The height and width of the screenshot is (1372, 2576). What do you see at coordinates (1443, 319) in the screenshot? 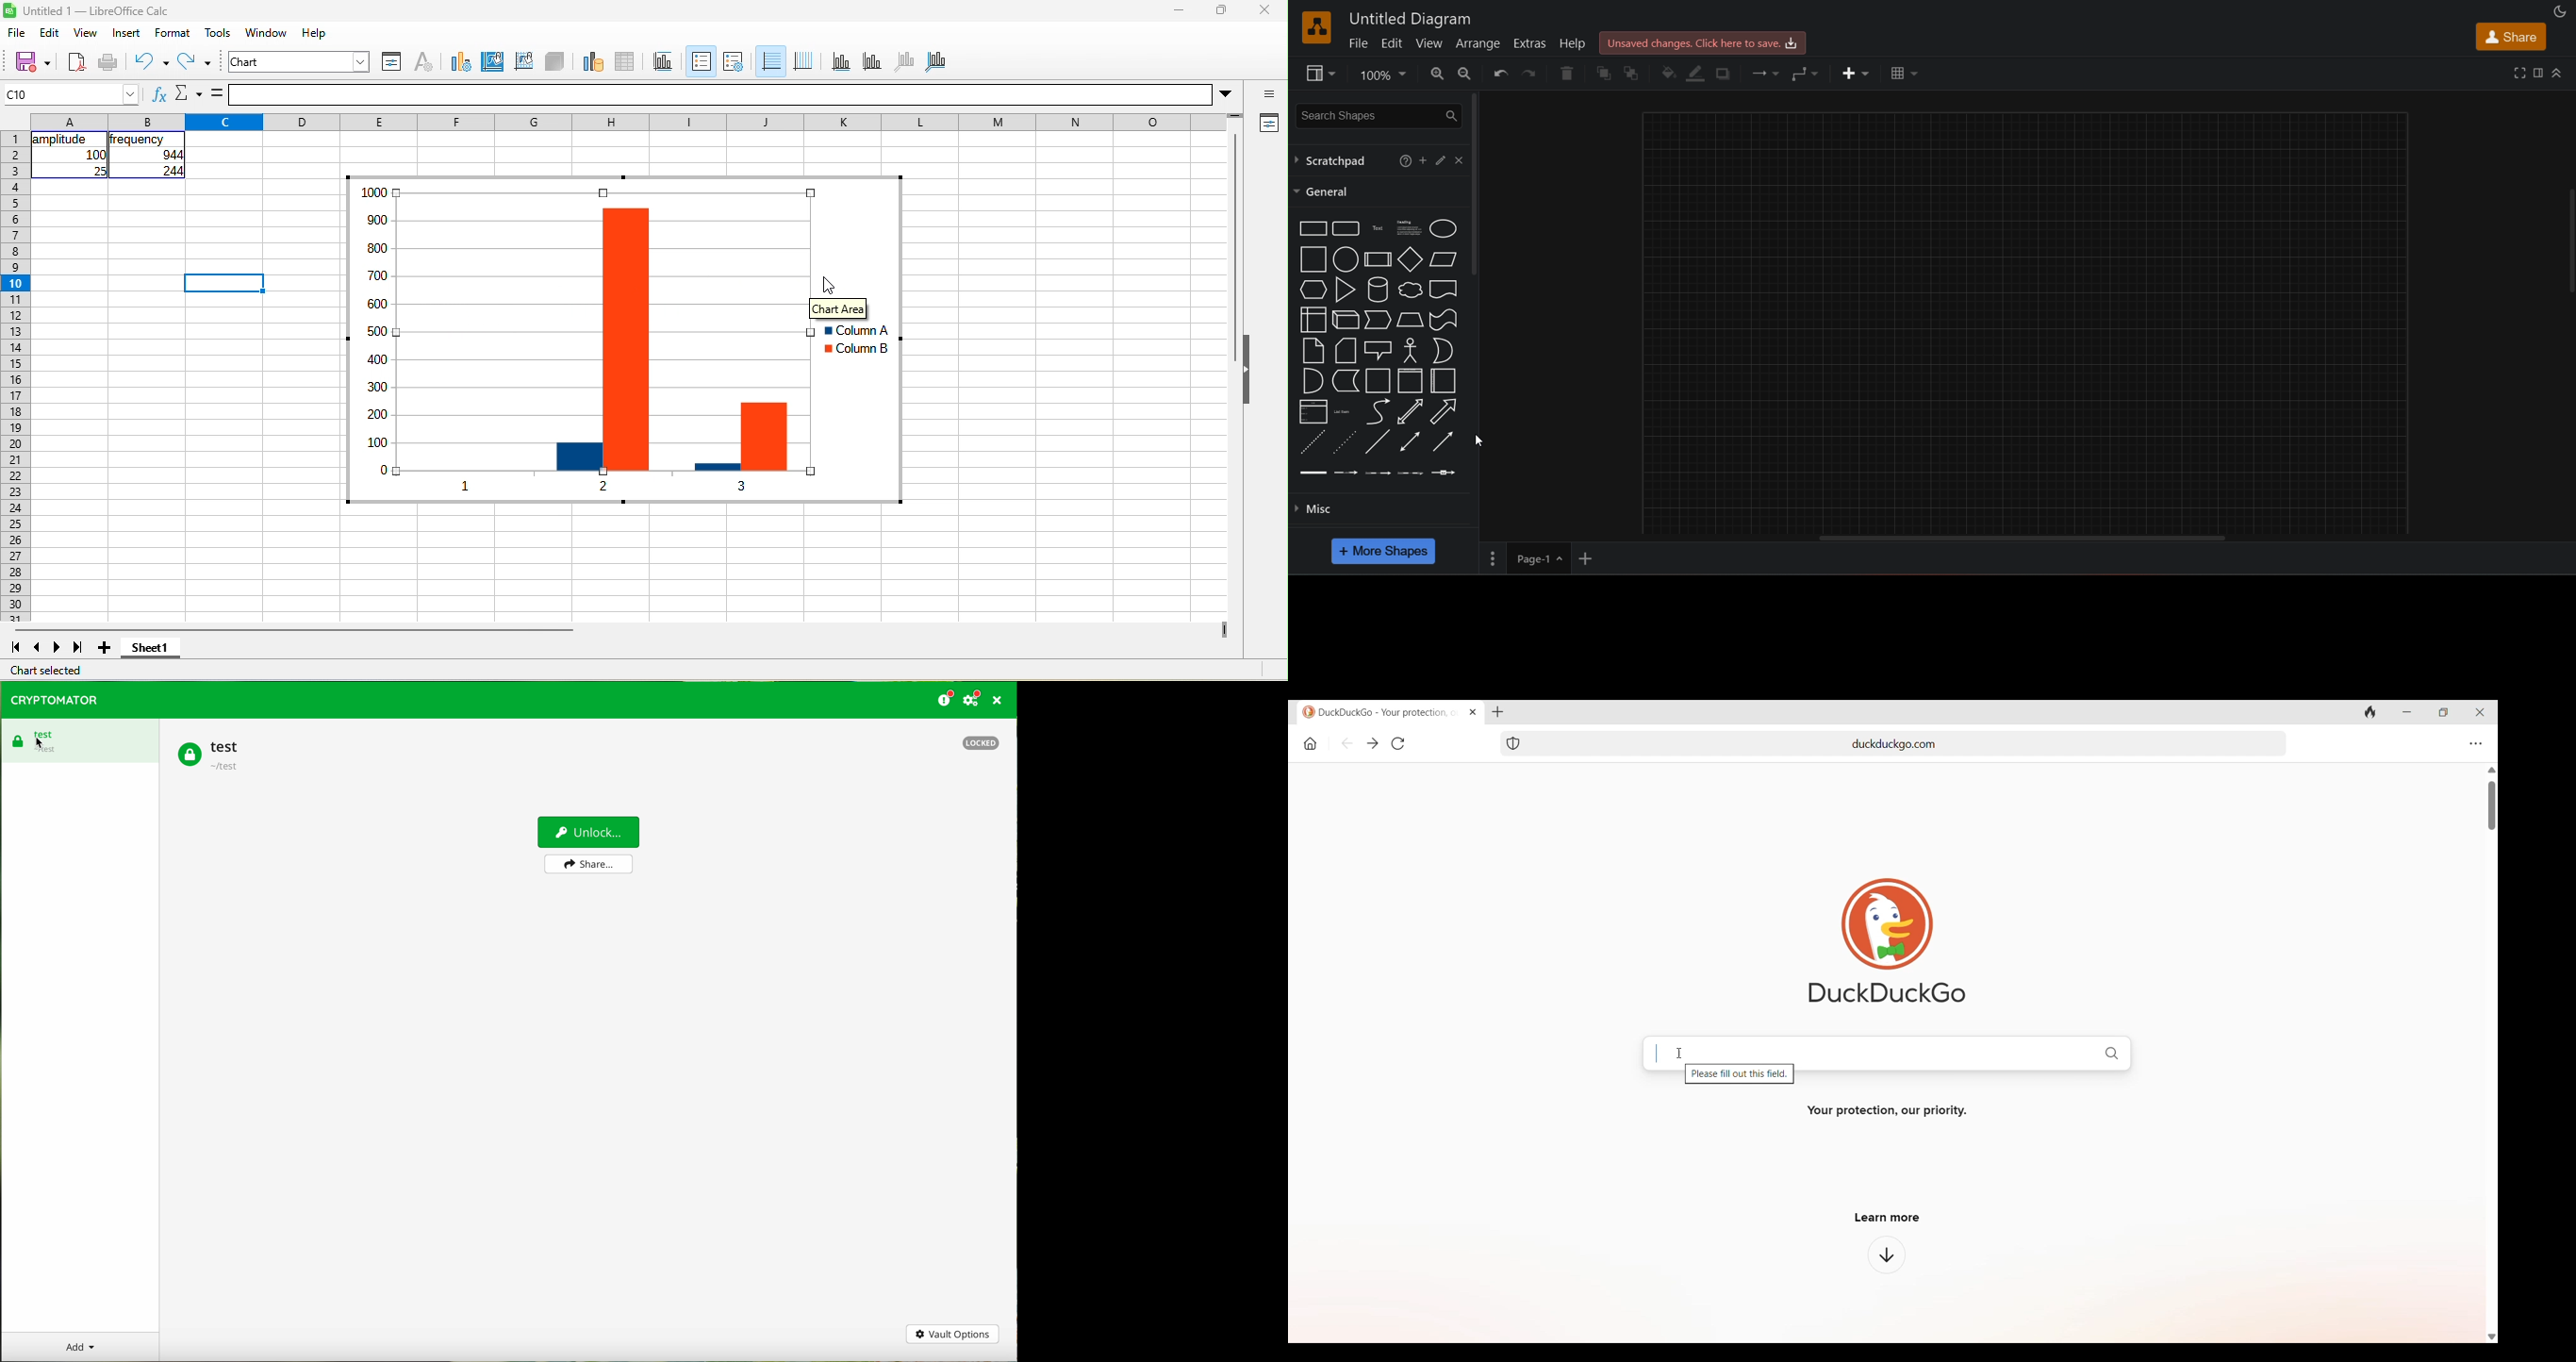
I see `tape` at bounding box center [1443, 319].